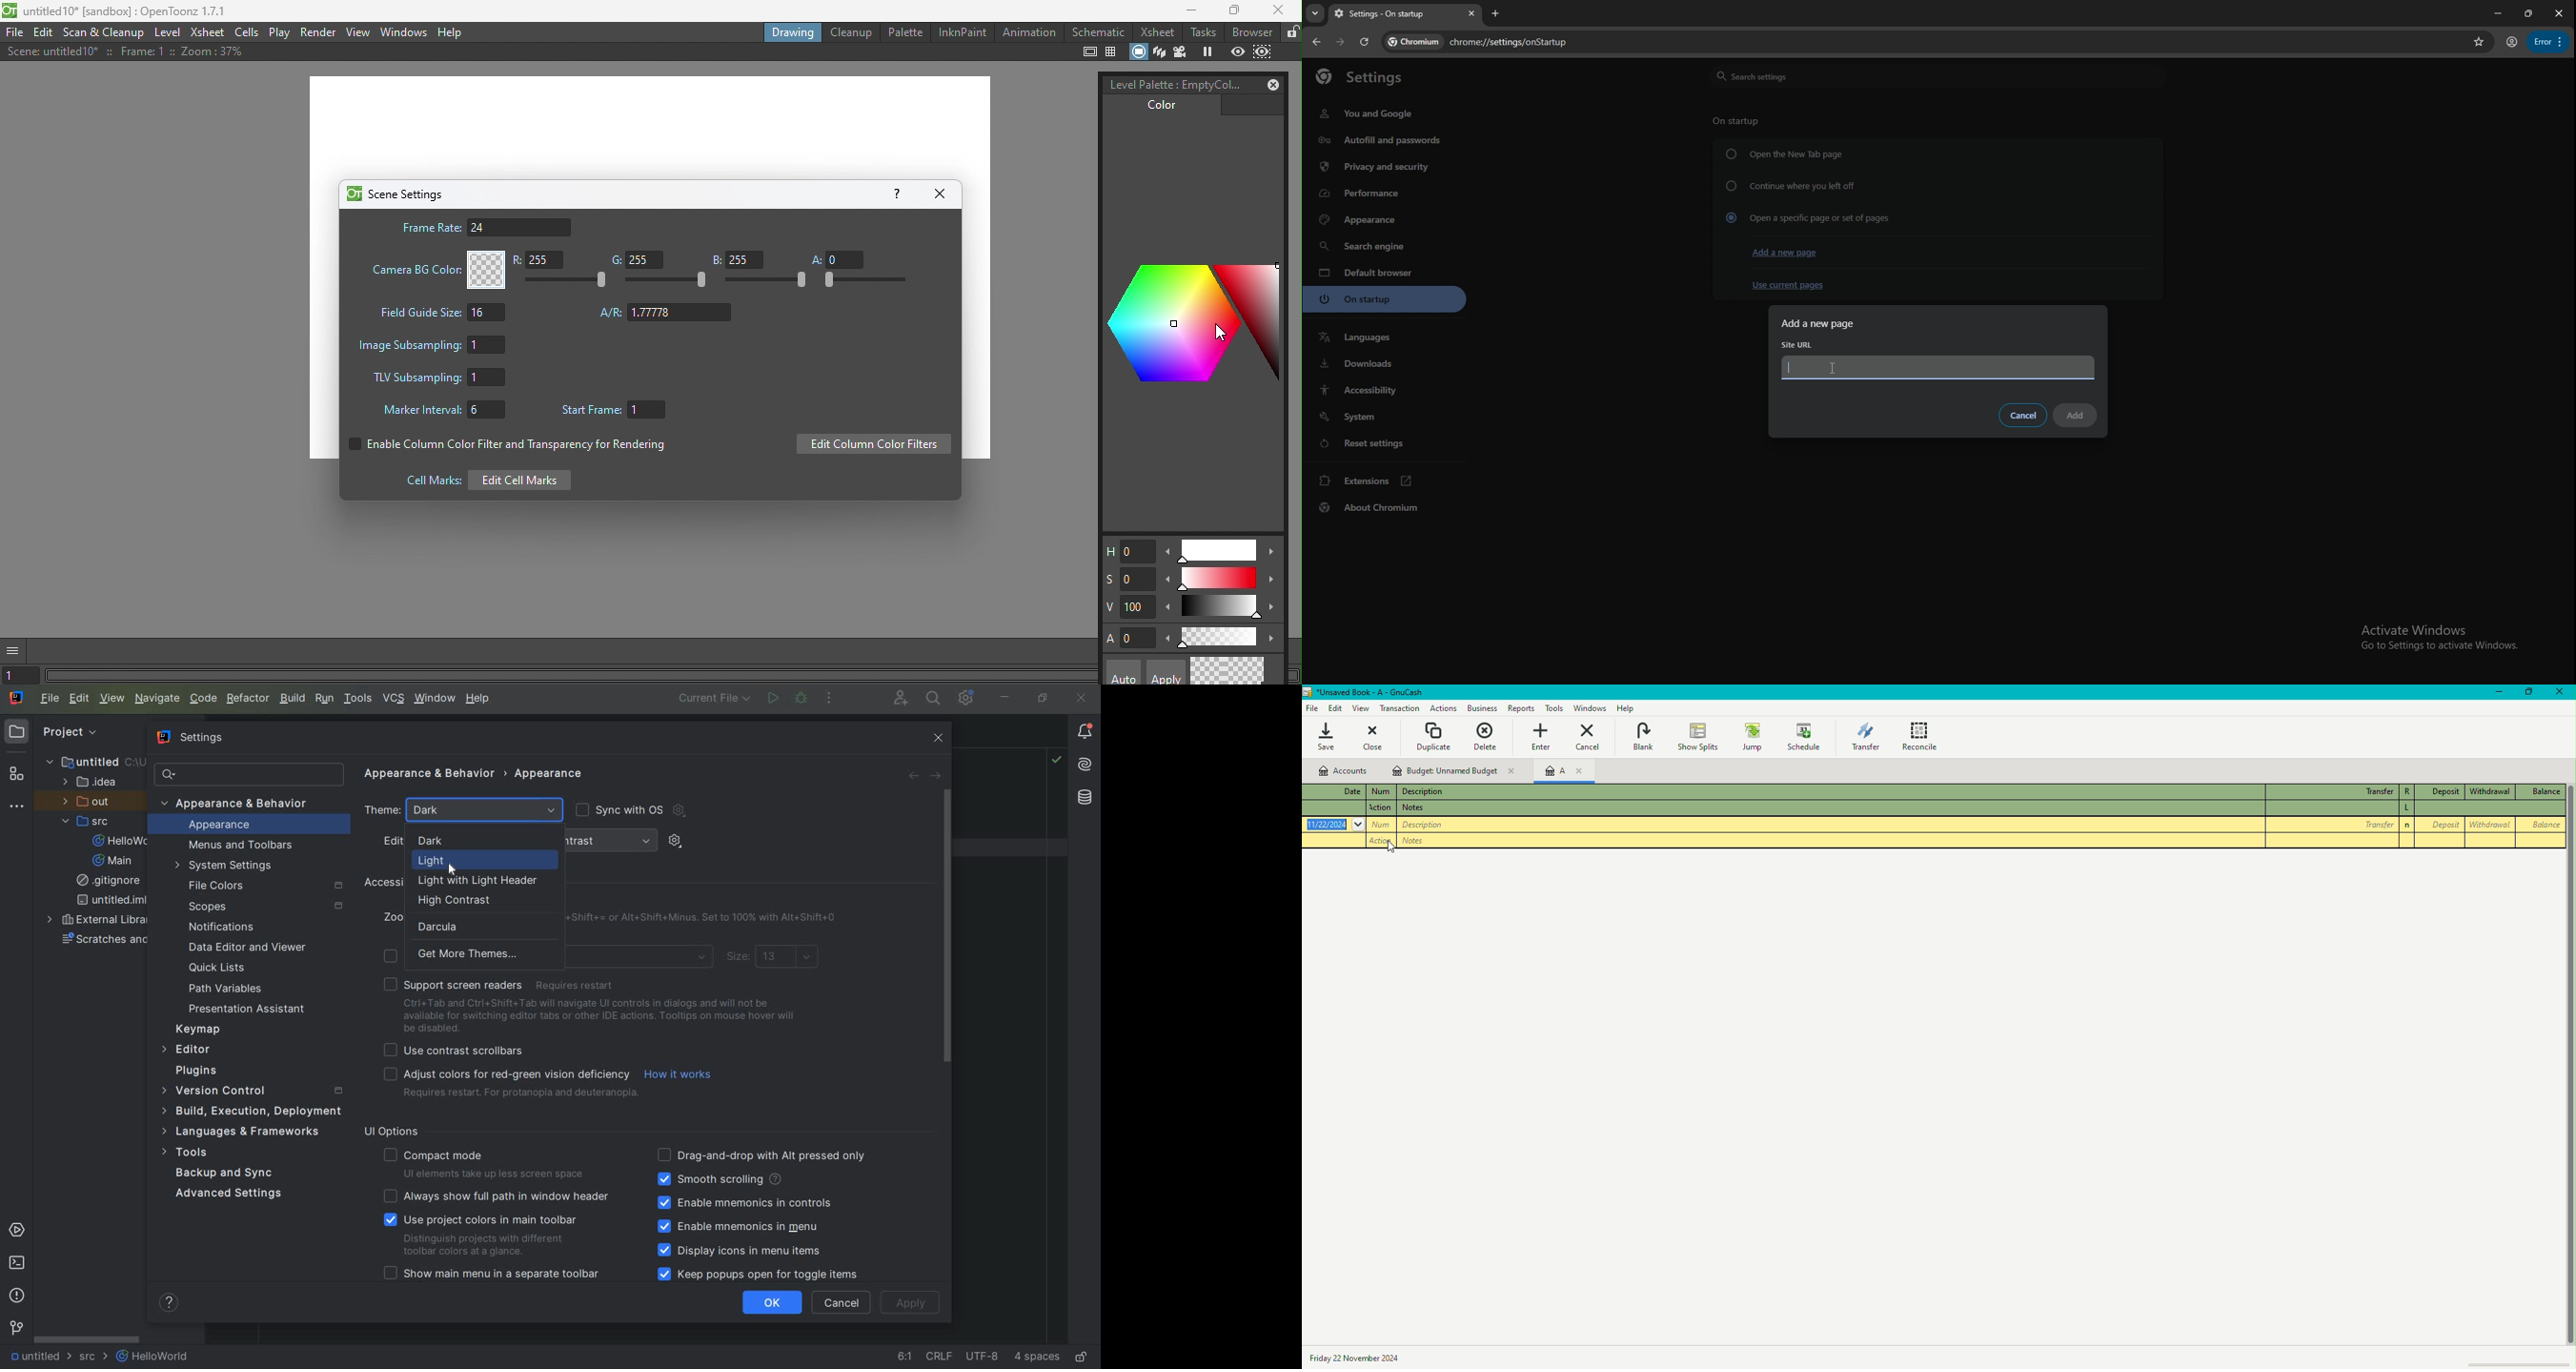  What do you see at coordinates (1167, 641) in the screenshot?
I see `Decrease` at bounding box center [1167, 641].